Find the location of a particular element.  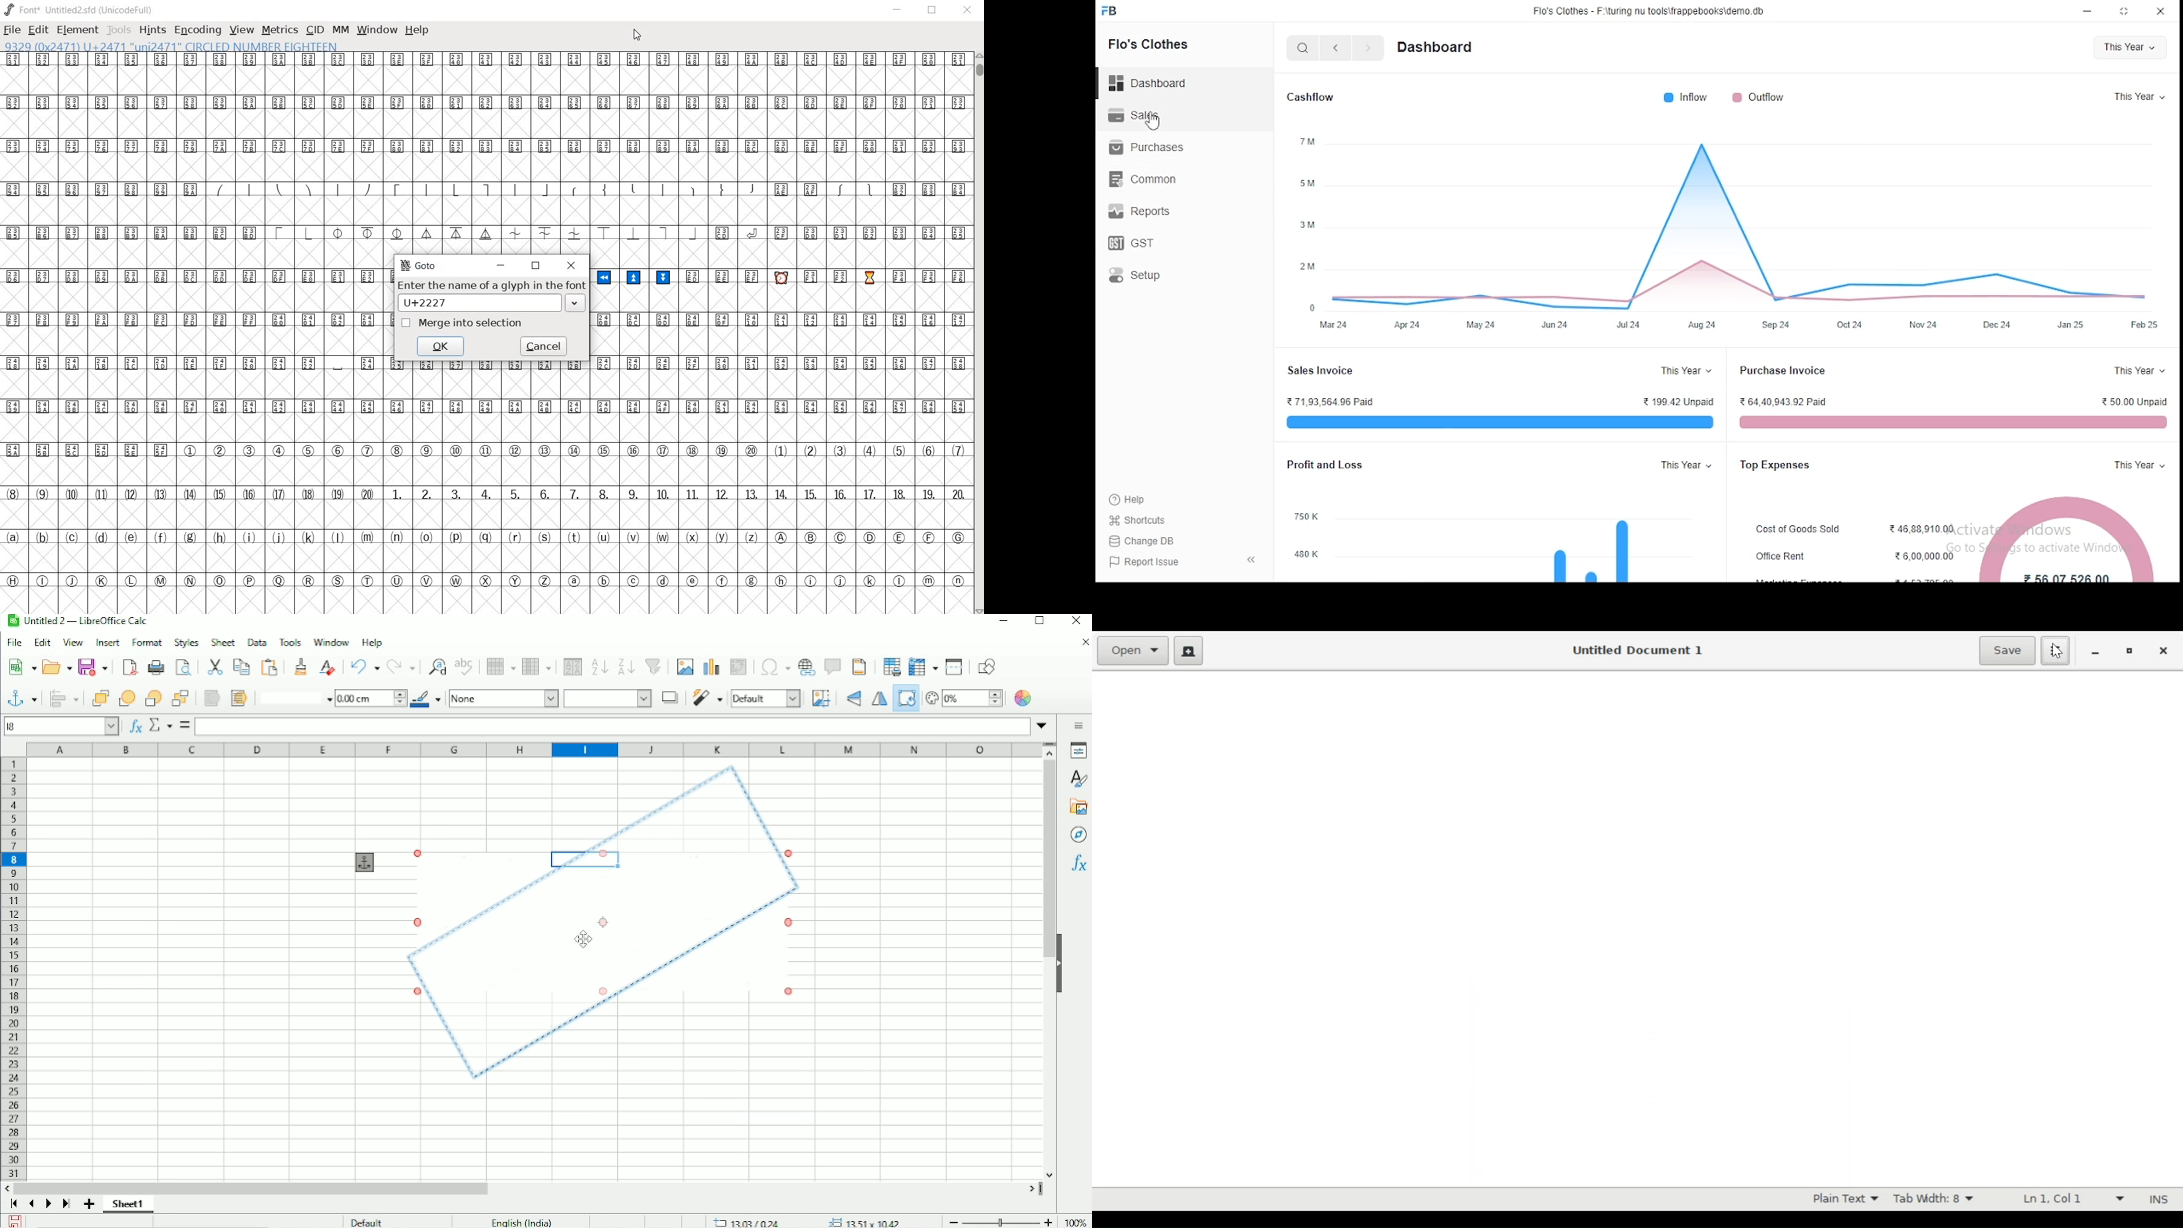

Show draw functions is located at coordinates (987, 666).